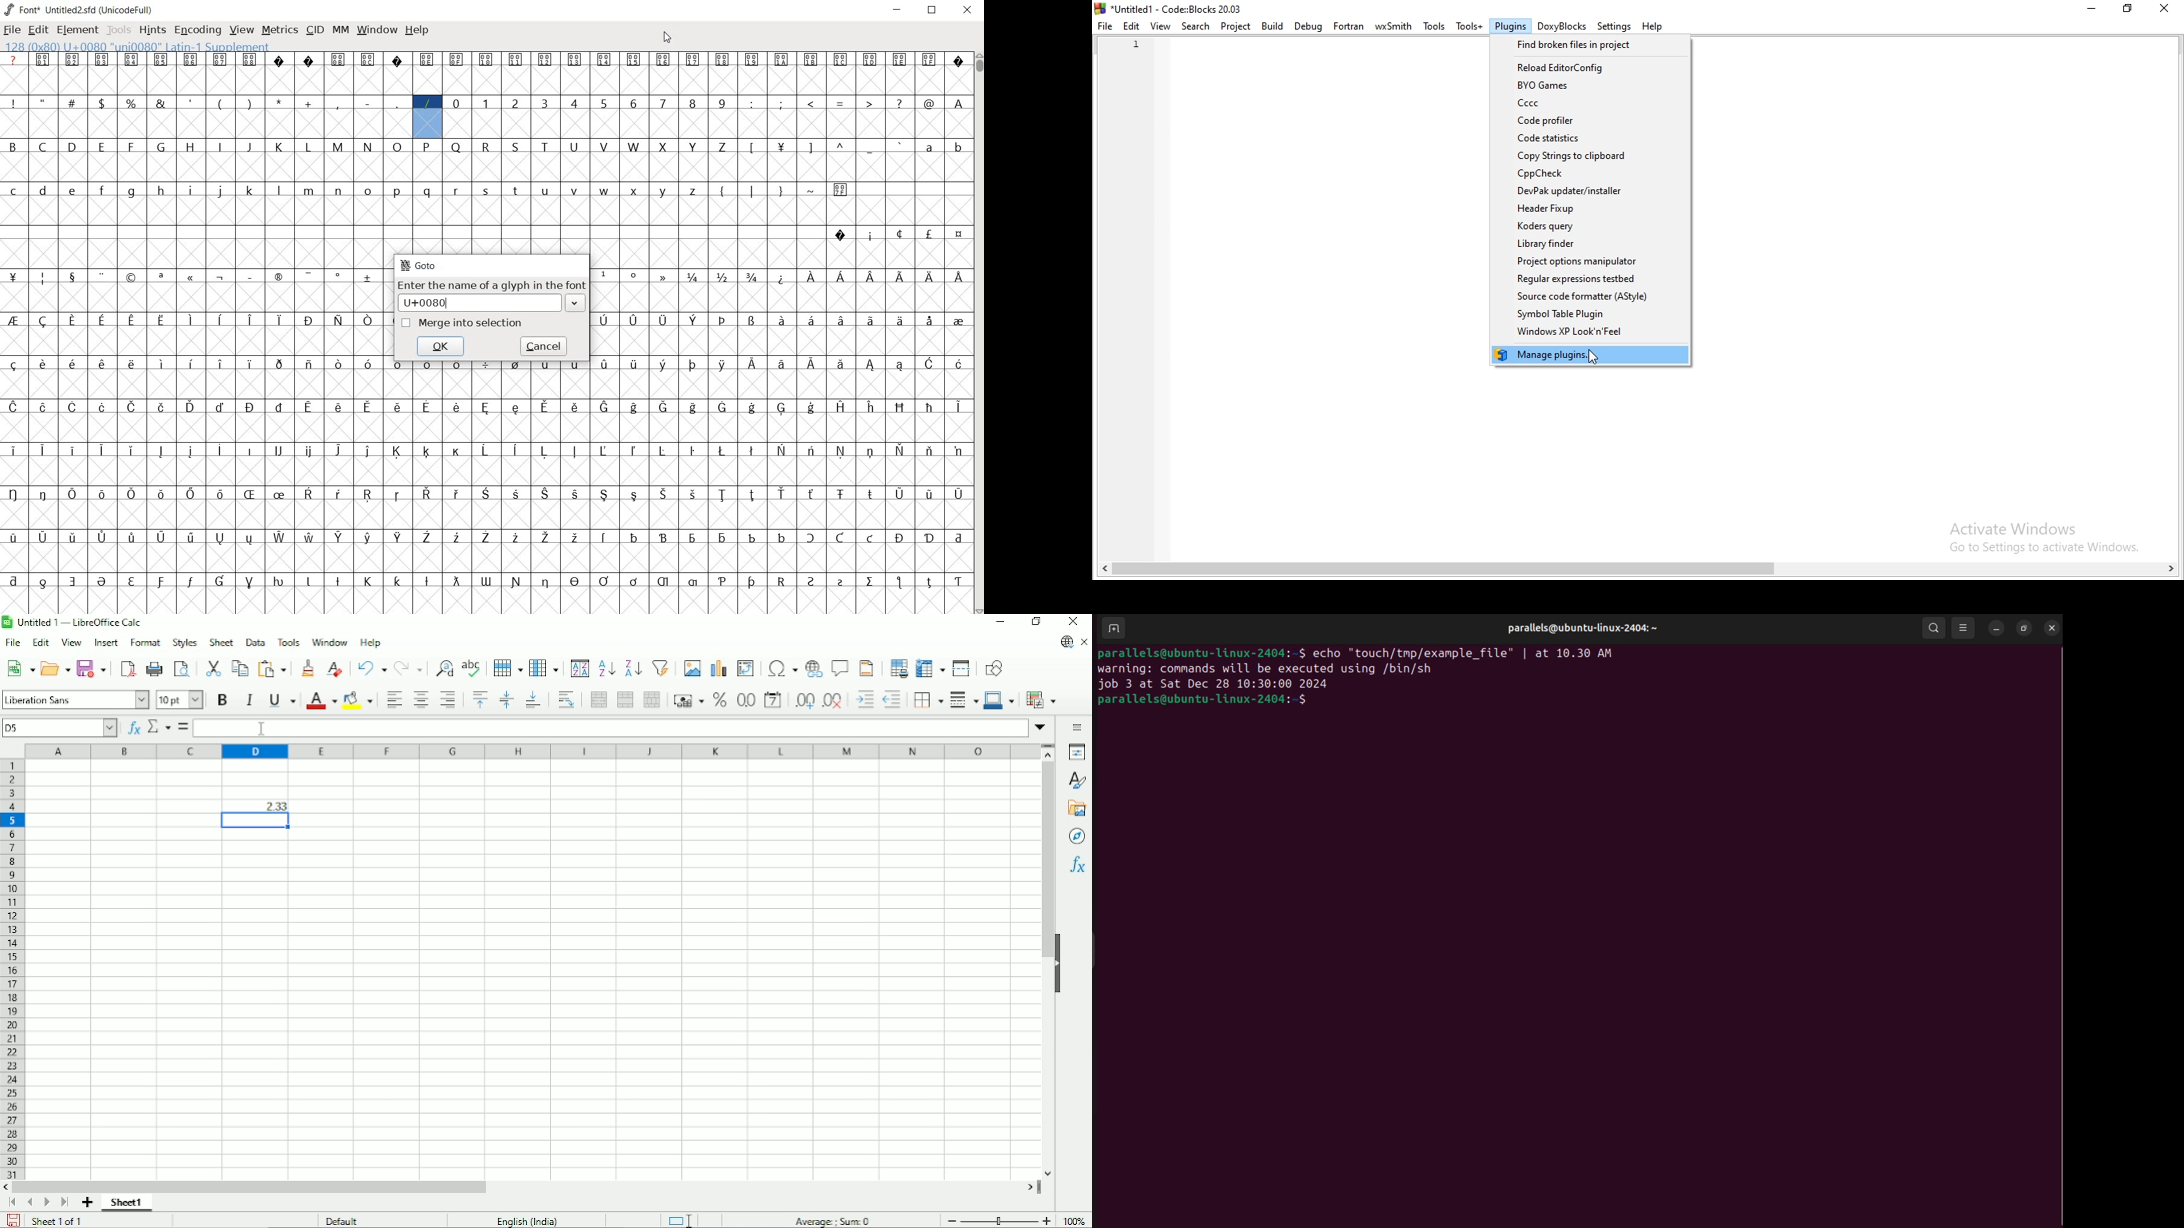 This screenshot has width=2184, height=1232. What do you see at coordinates (814, 667) in the screenshot?
I see `Insert hyperlink` at bounding box center [814, 667].